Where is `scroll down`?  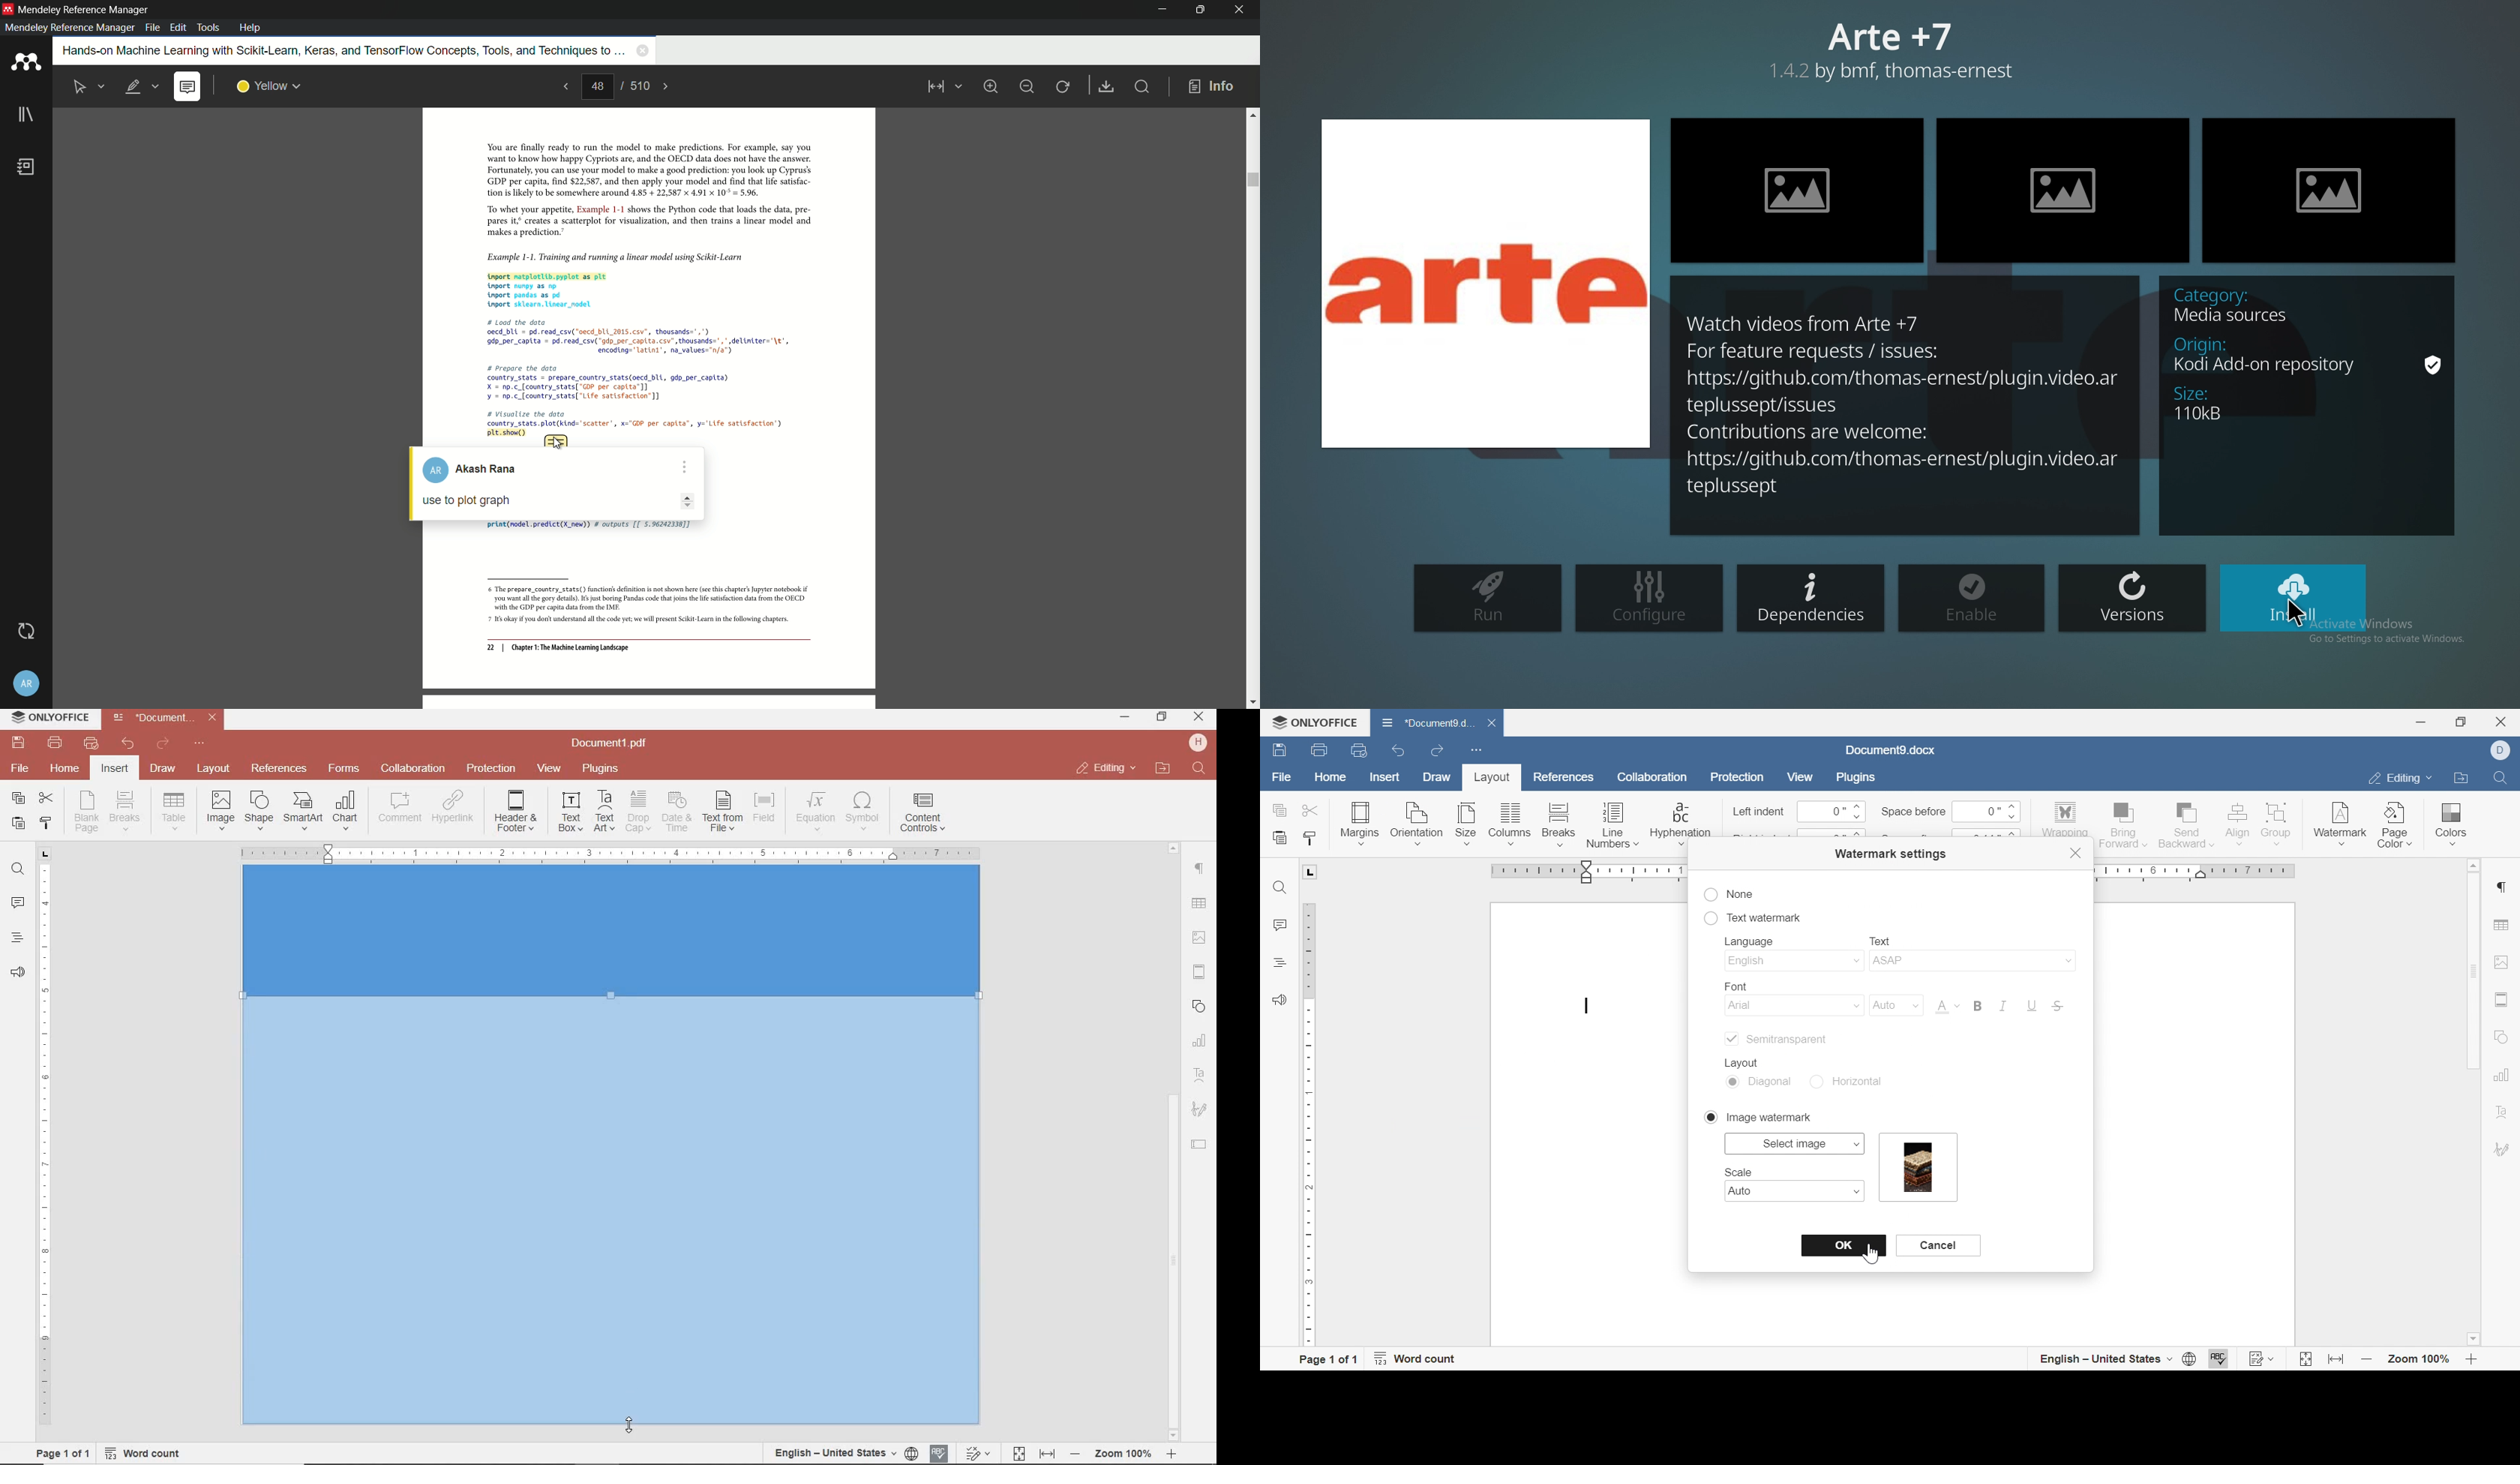 scroll down is located at coordinates (1252, 703).